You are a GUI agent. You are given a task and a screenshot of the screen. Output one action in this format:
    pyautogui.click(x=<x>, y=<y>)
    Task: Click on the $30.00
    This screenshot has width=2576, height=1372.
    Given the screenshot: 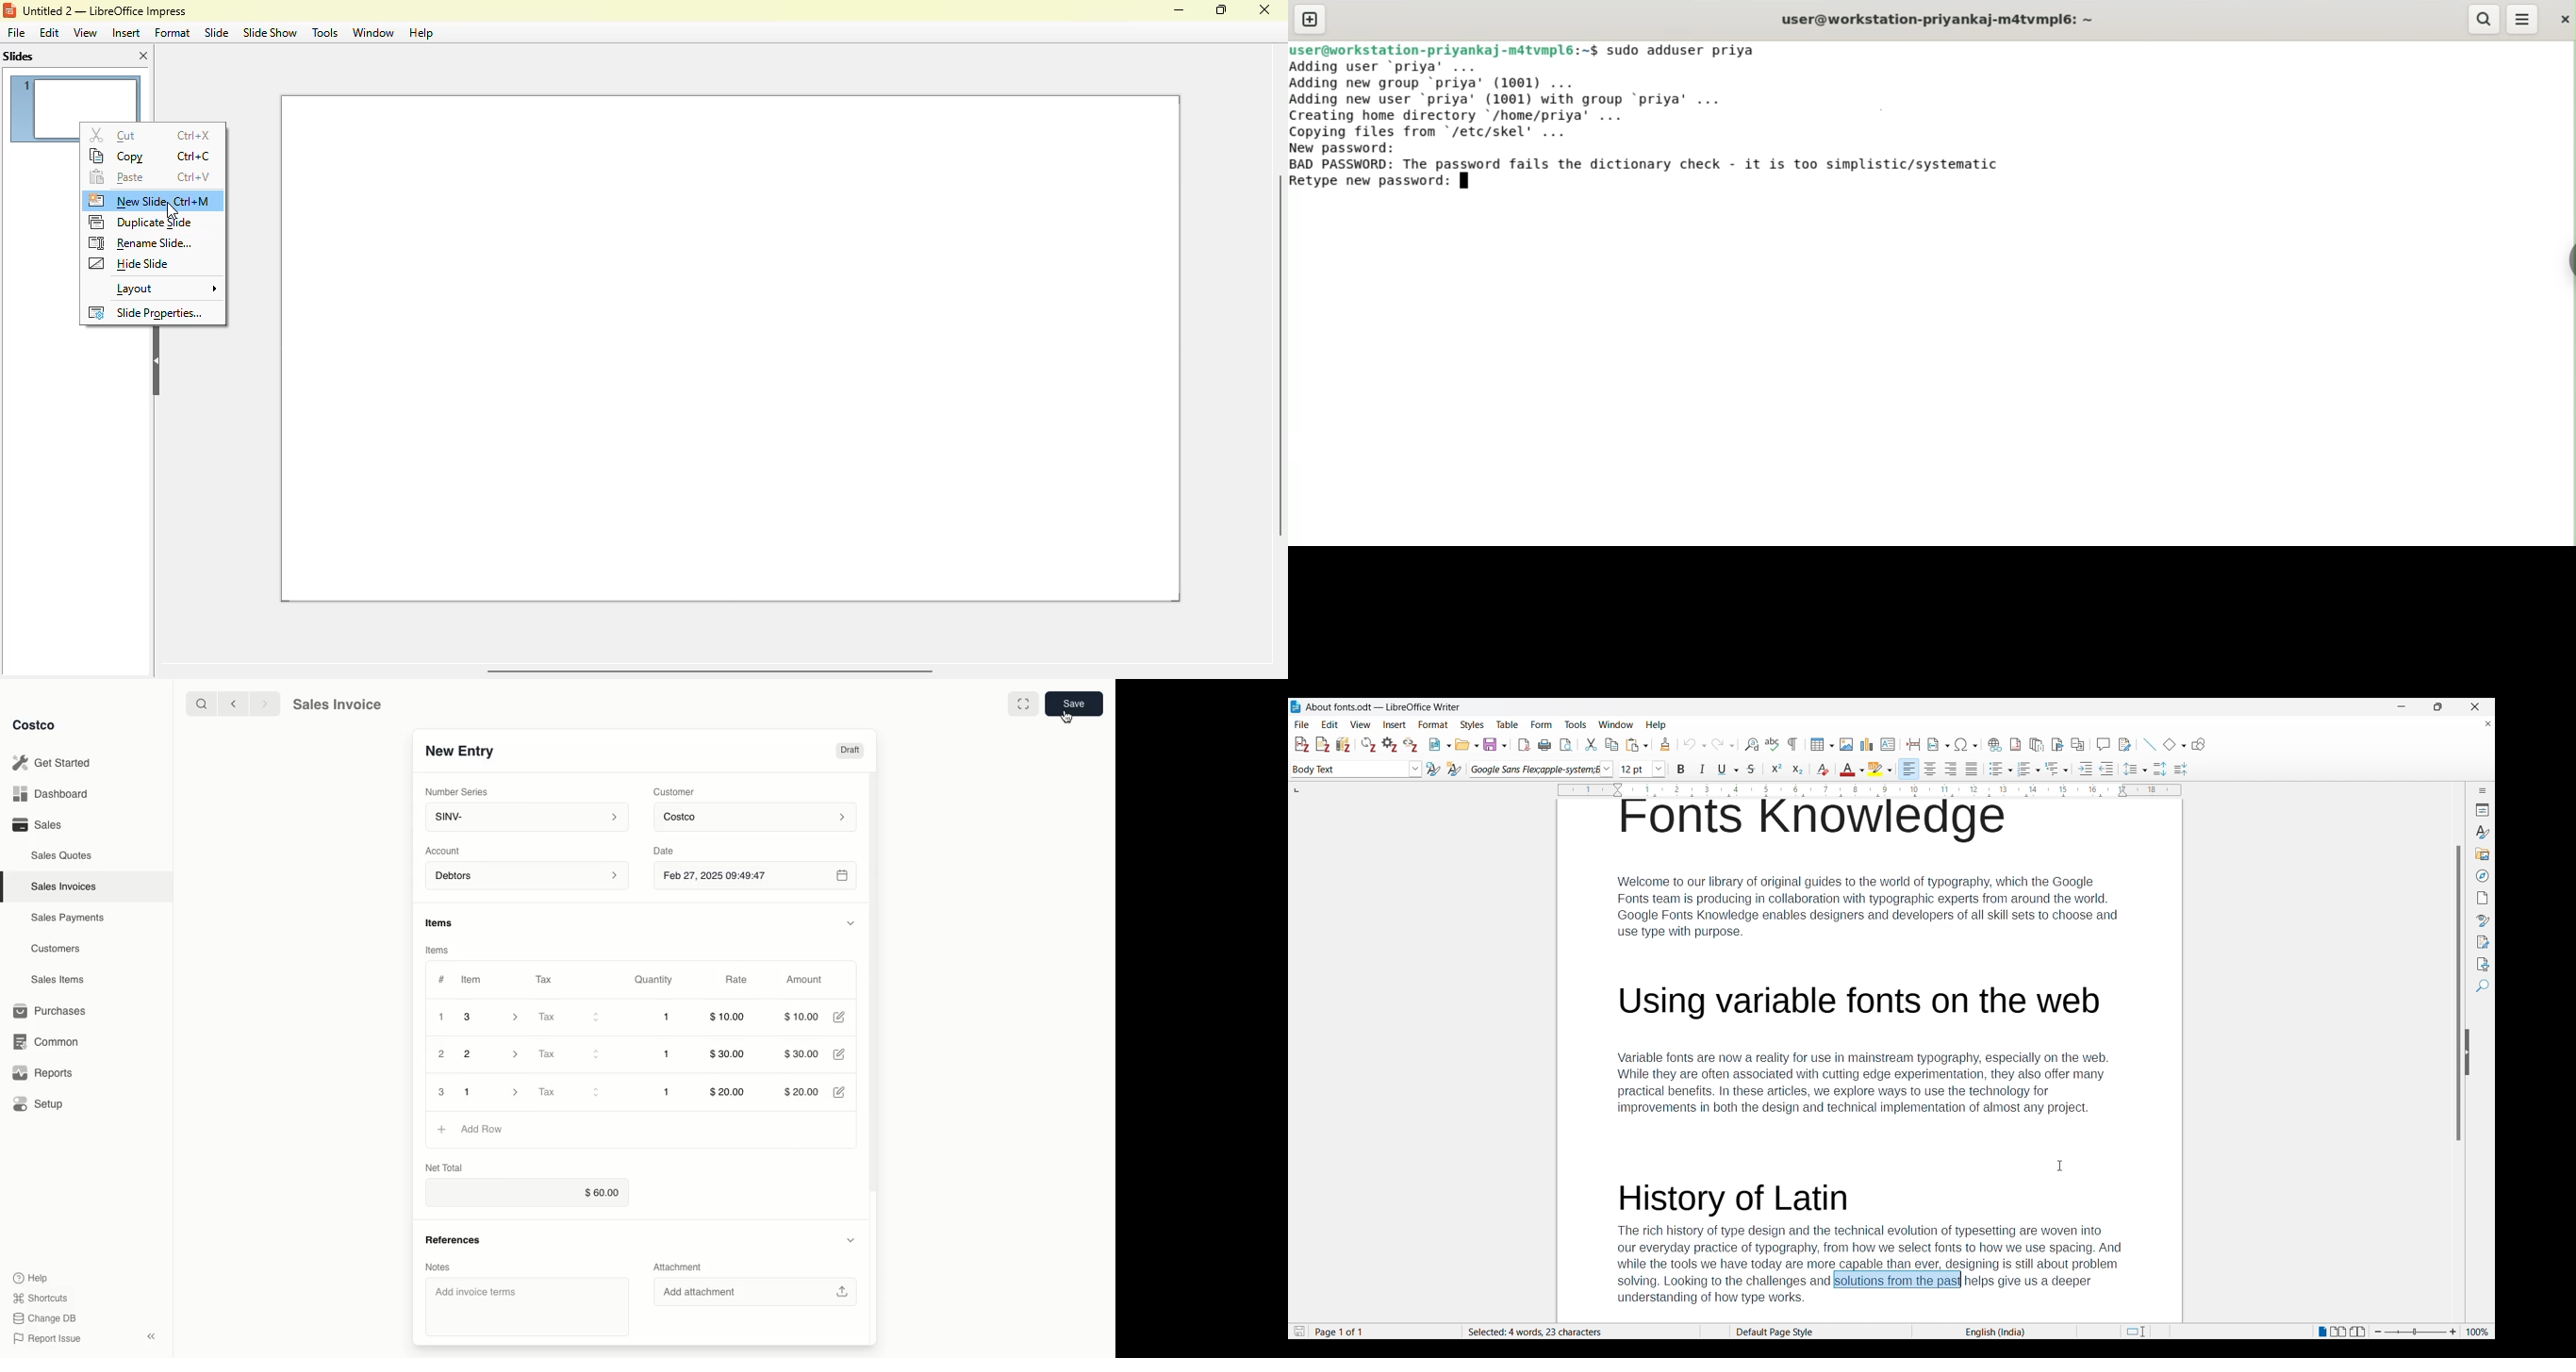 What is the action you would take?
    pyautogui.click(x=731, y=1055)
    